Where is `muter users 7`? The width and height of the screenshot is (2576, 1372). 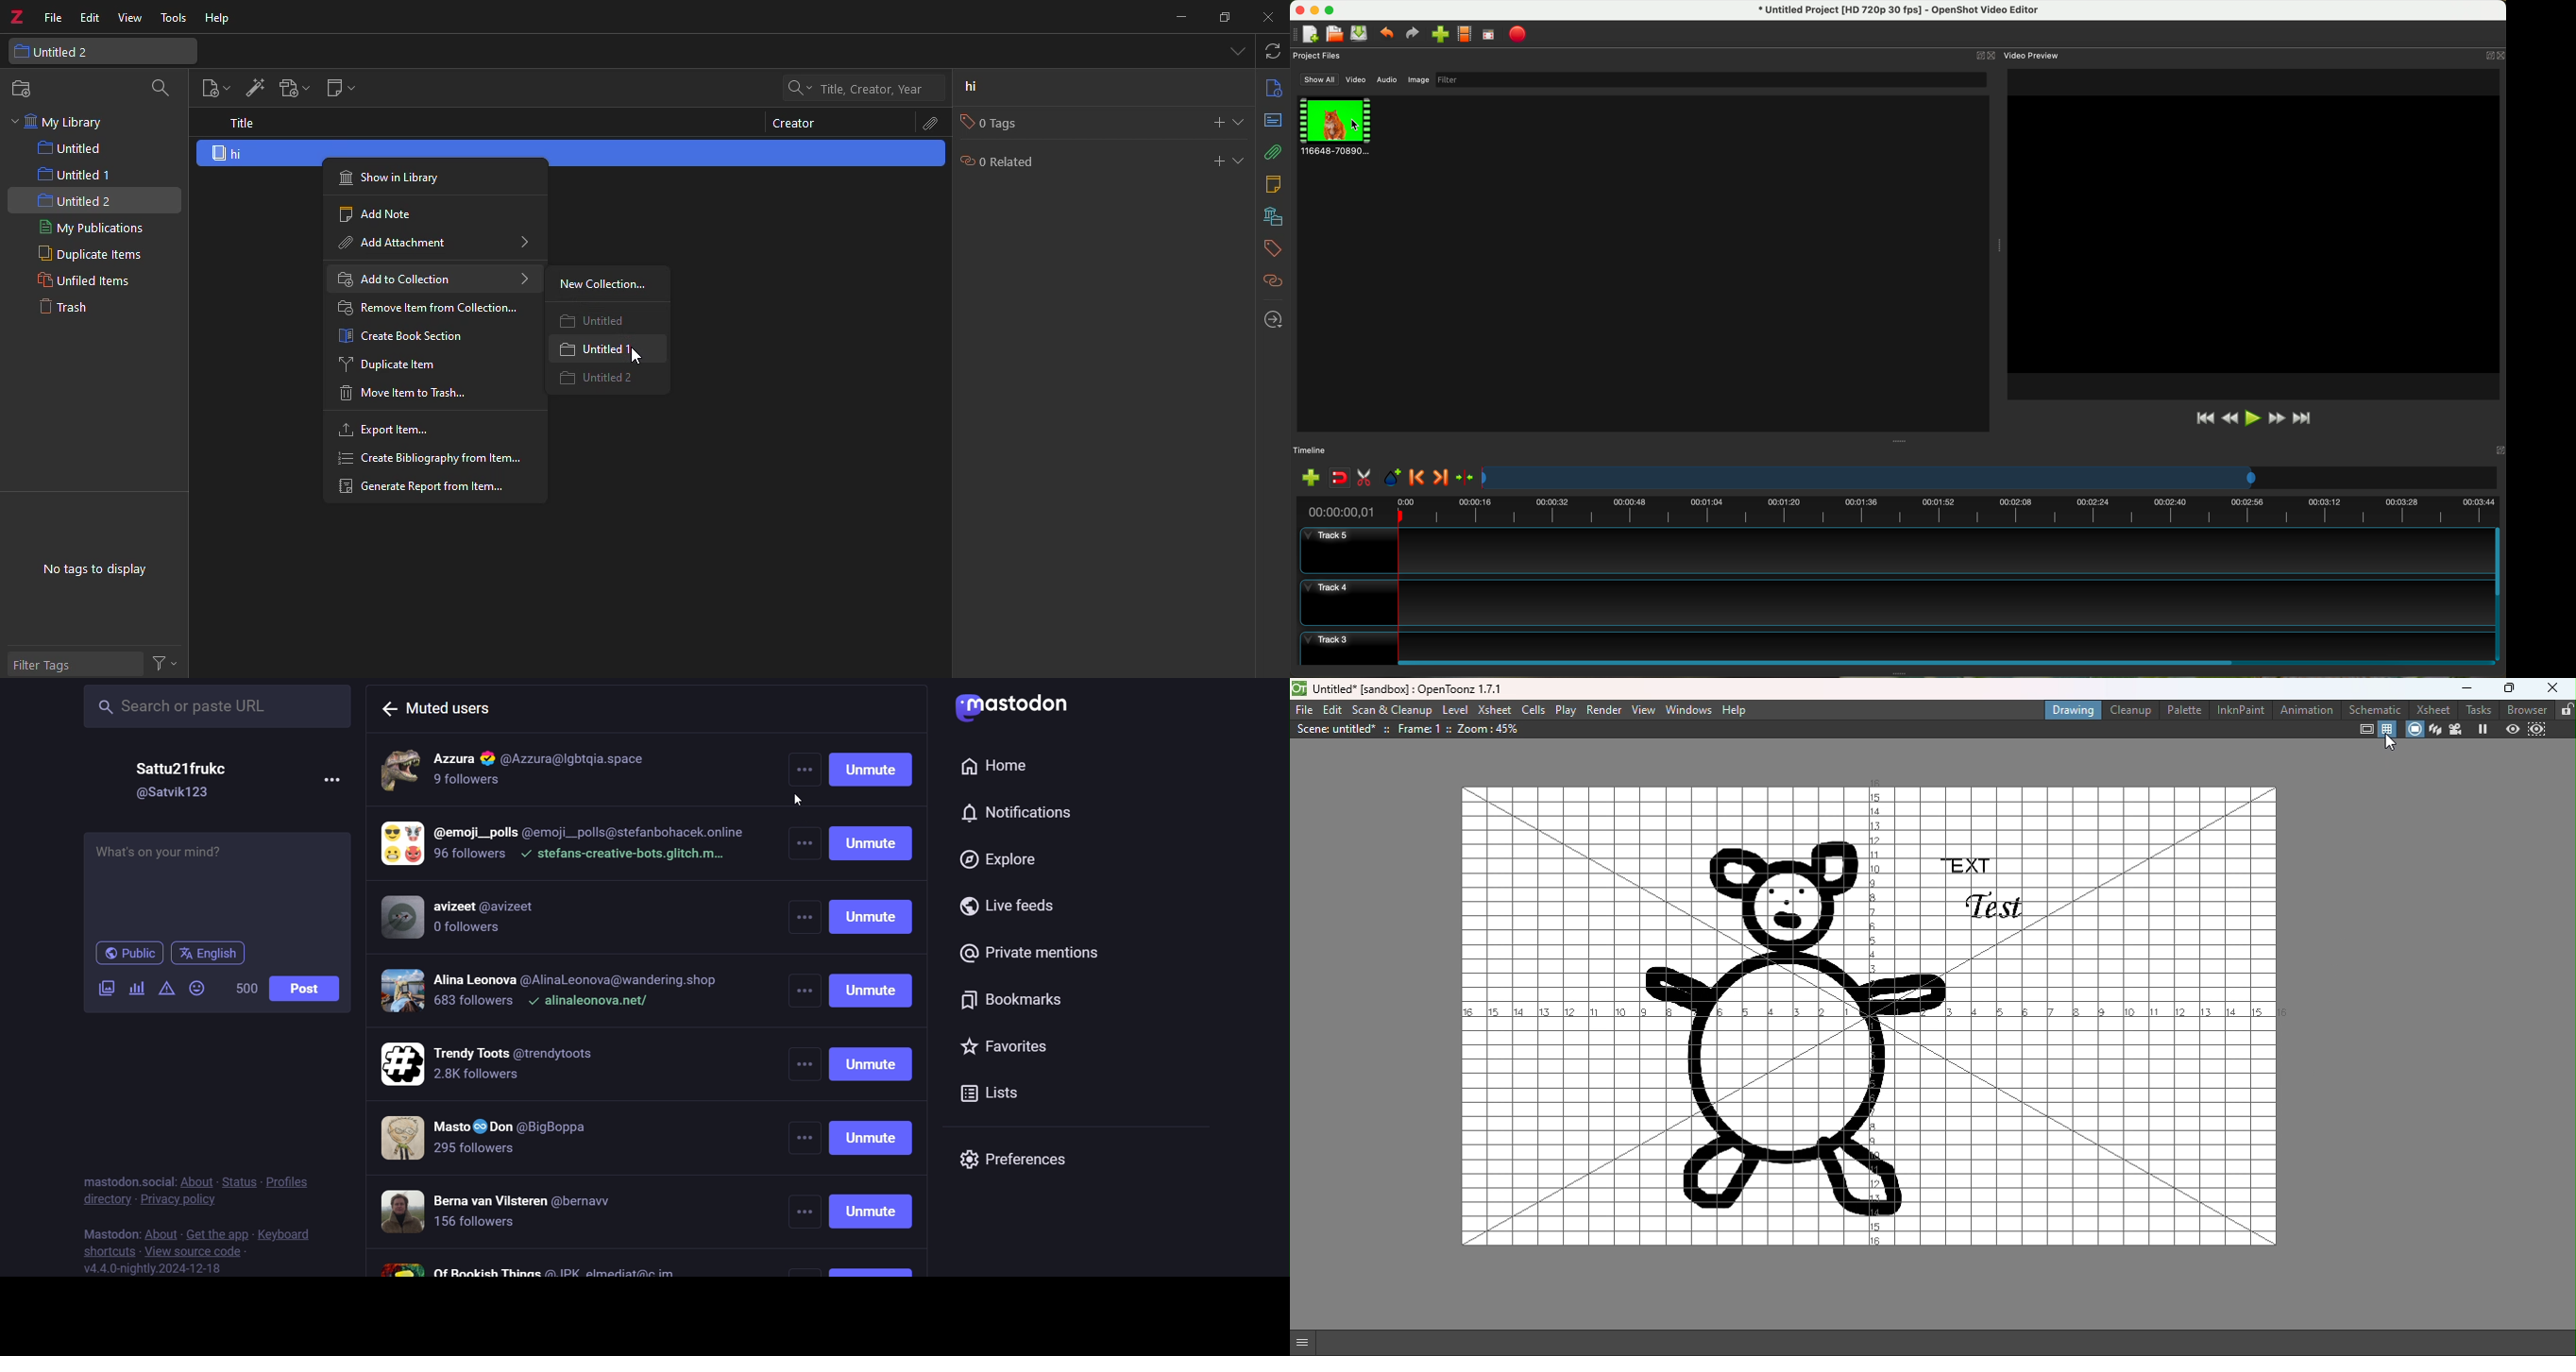 muter users 7 is located at coordinates (522, 1213).